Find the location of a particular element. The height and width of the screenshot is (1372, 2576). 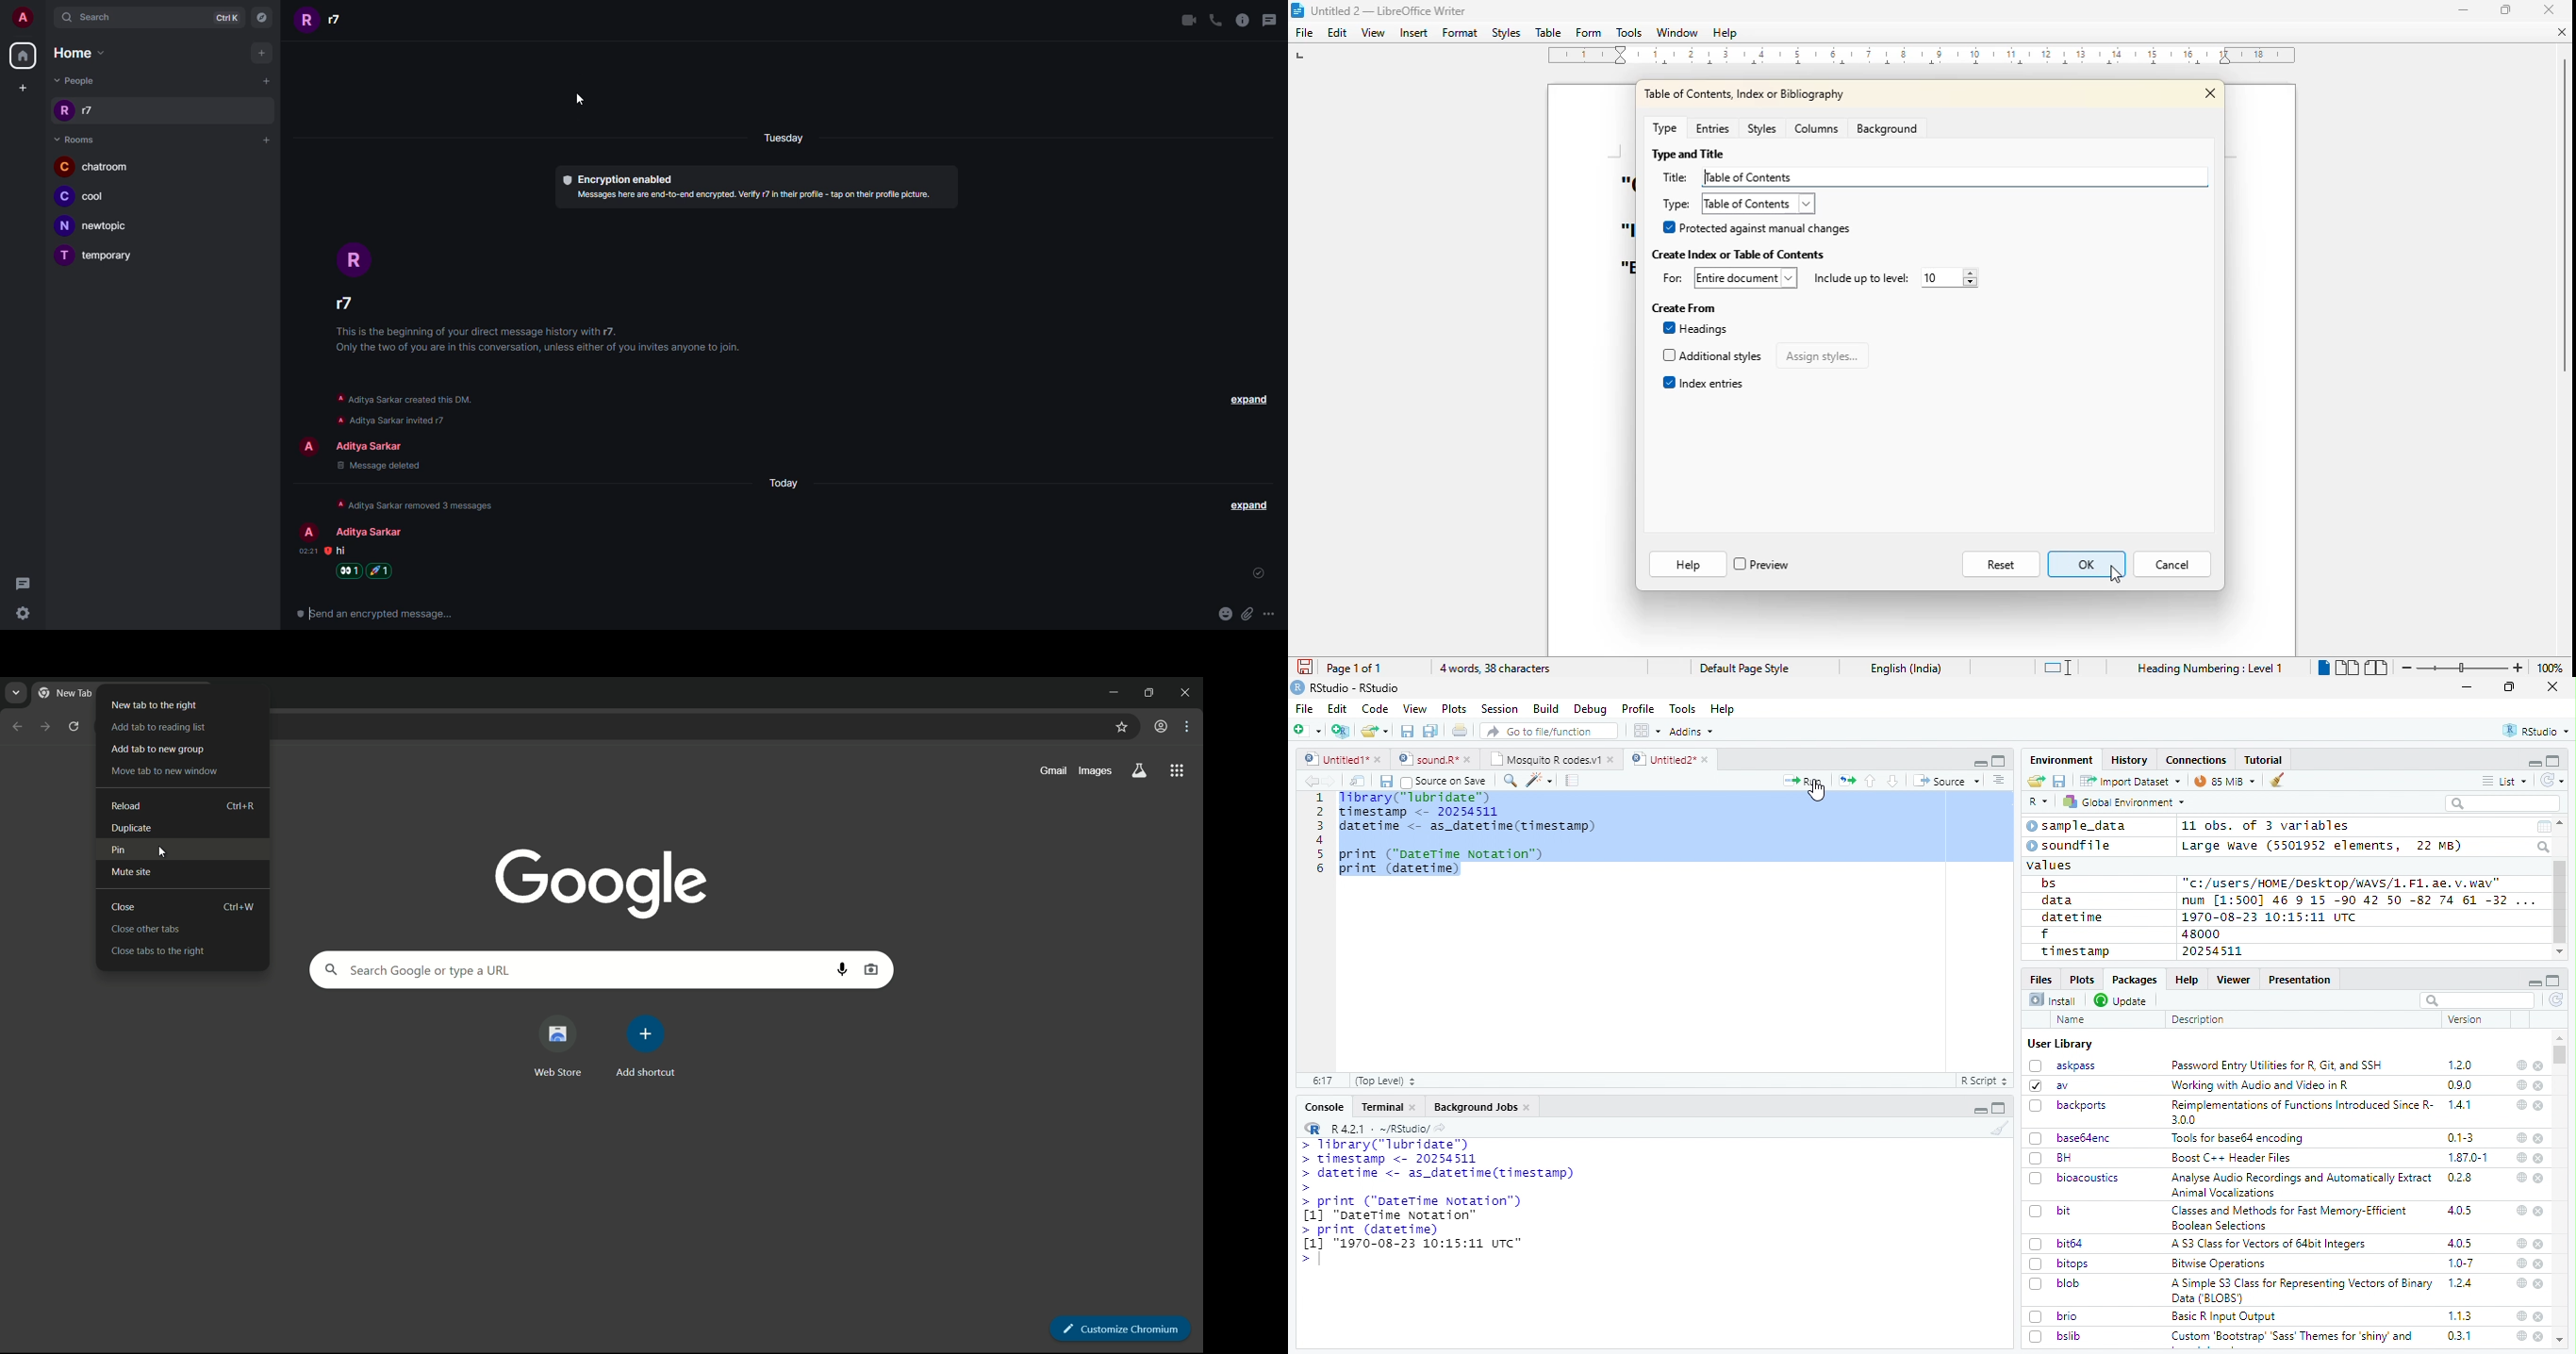

Untitled1* is located at coordinates (1342, 760).